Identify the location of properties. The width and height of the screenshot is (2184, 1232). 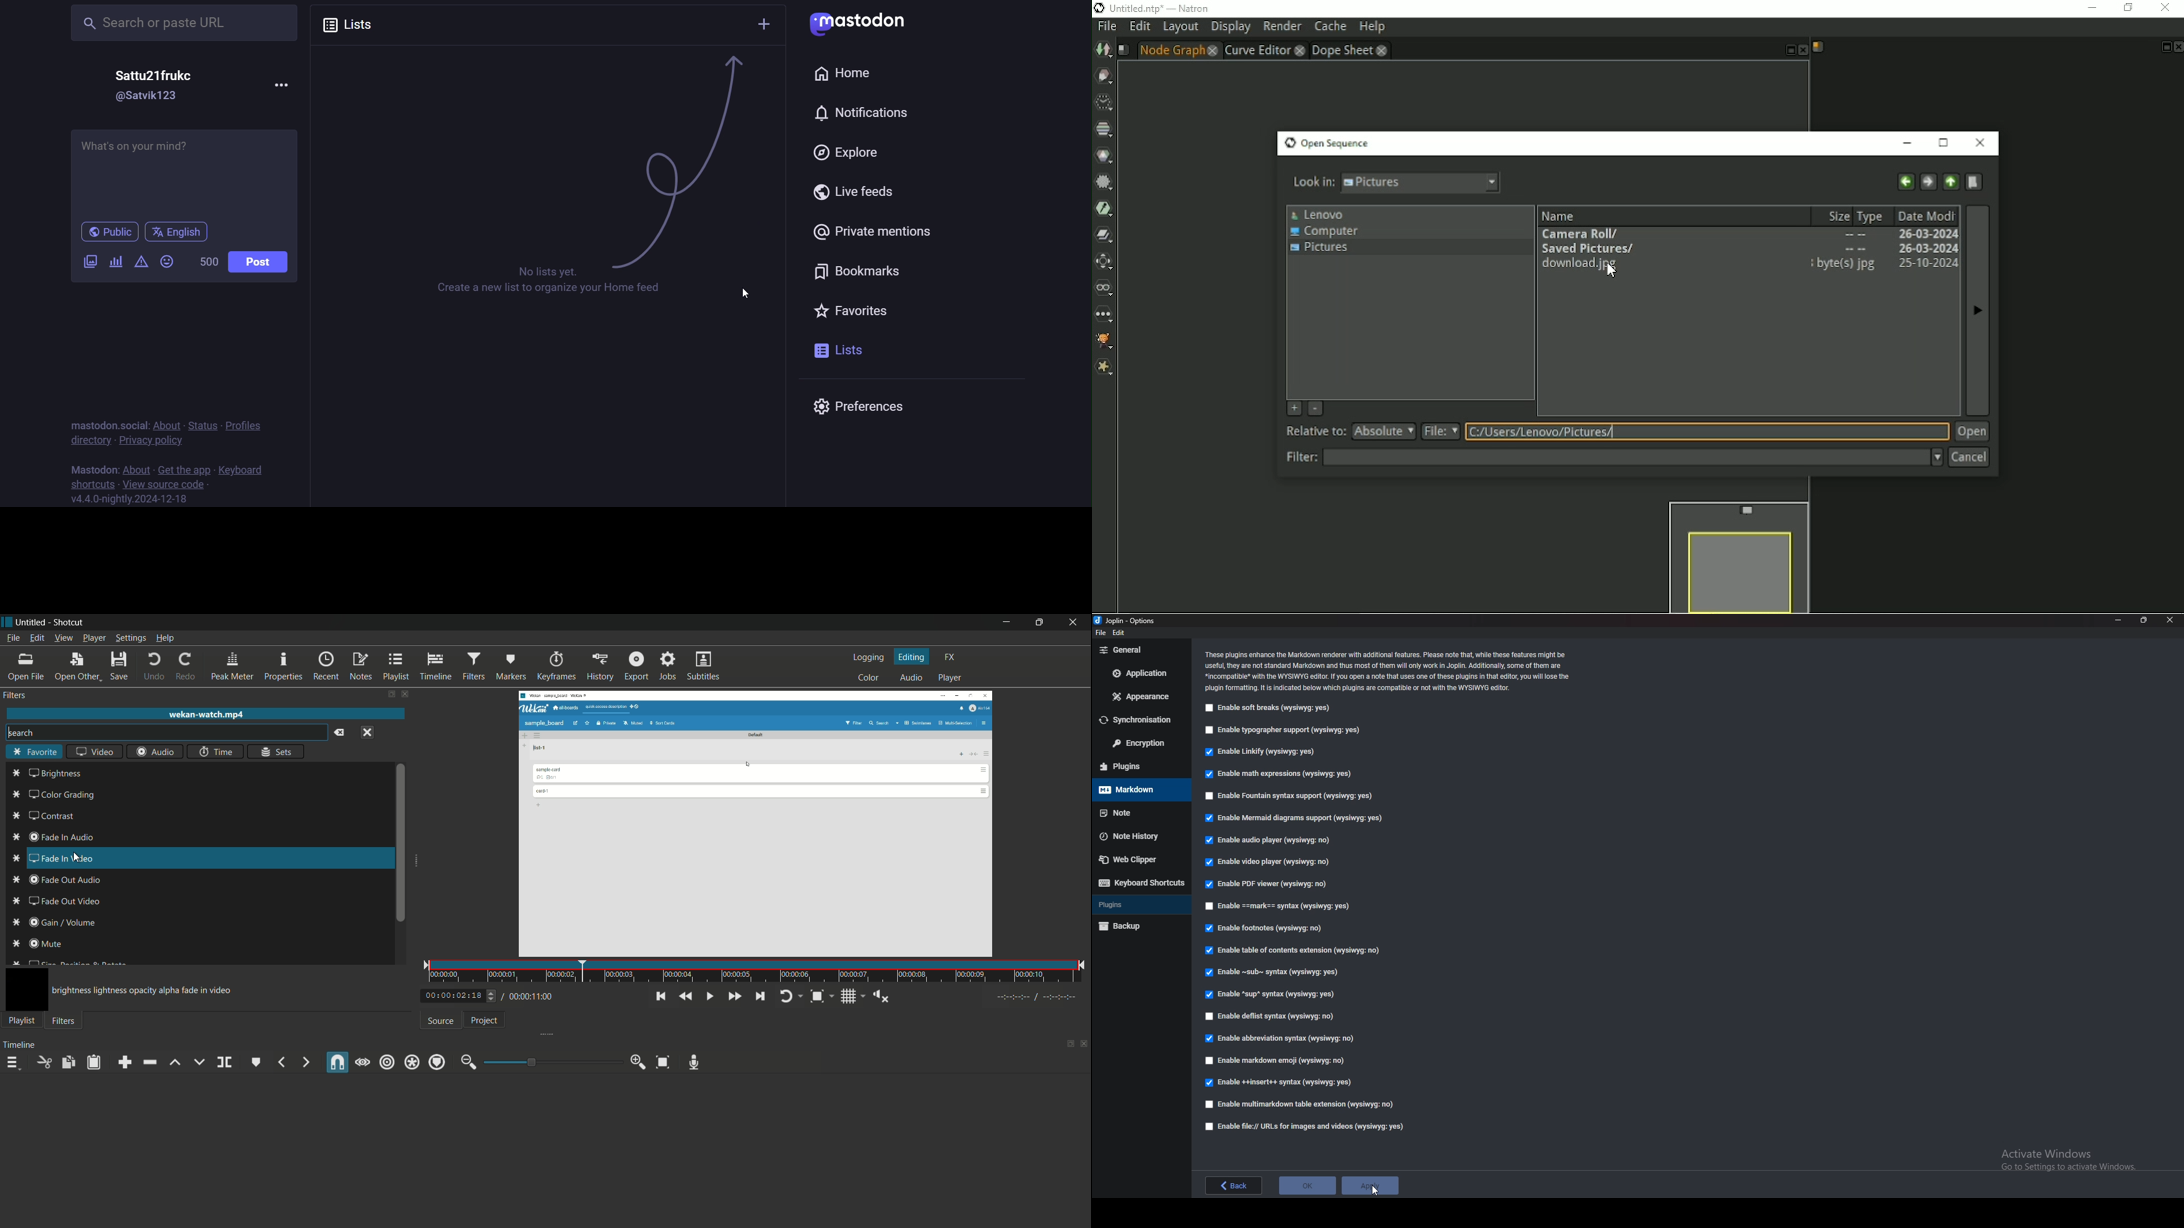
(284, 666).